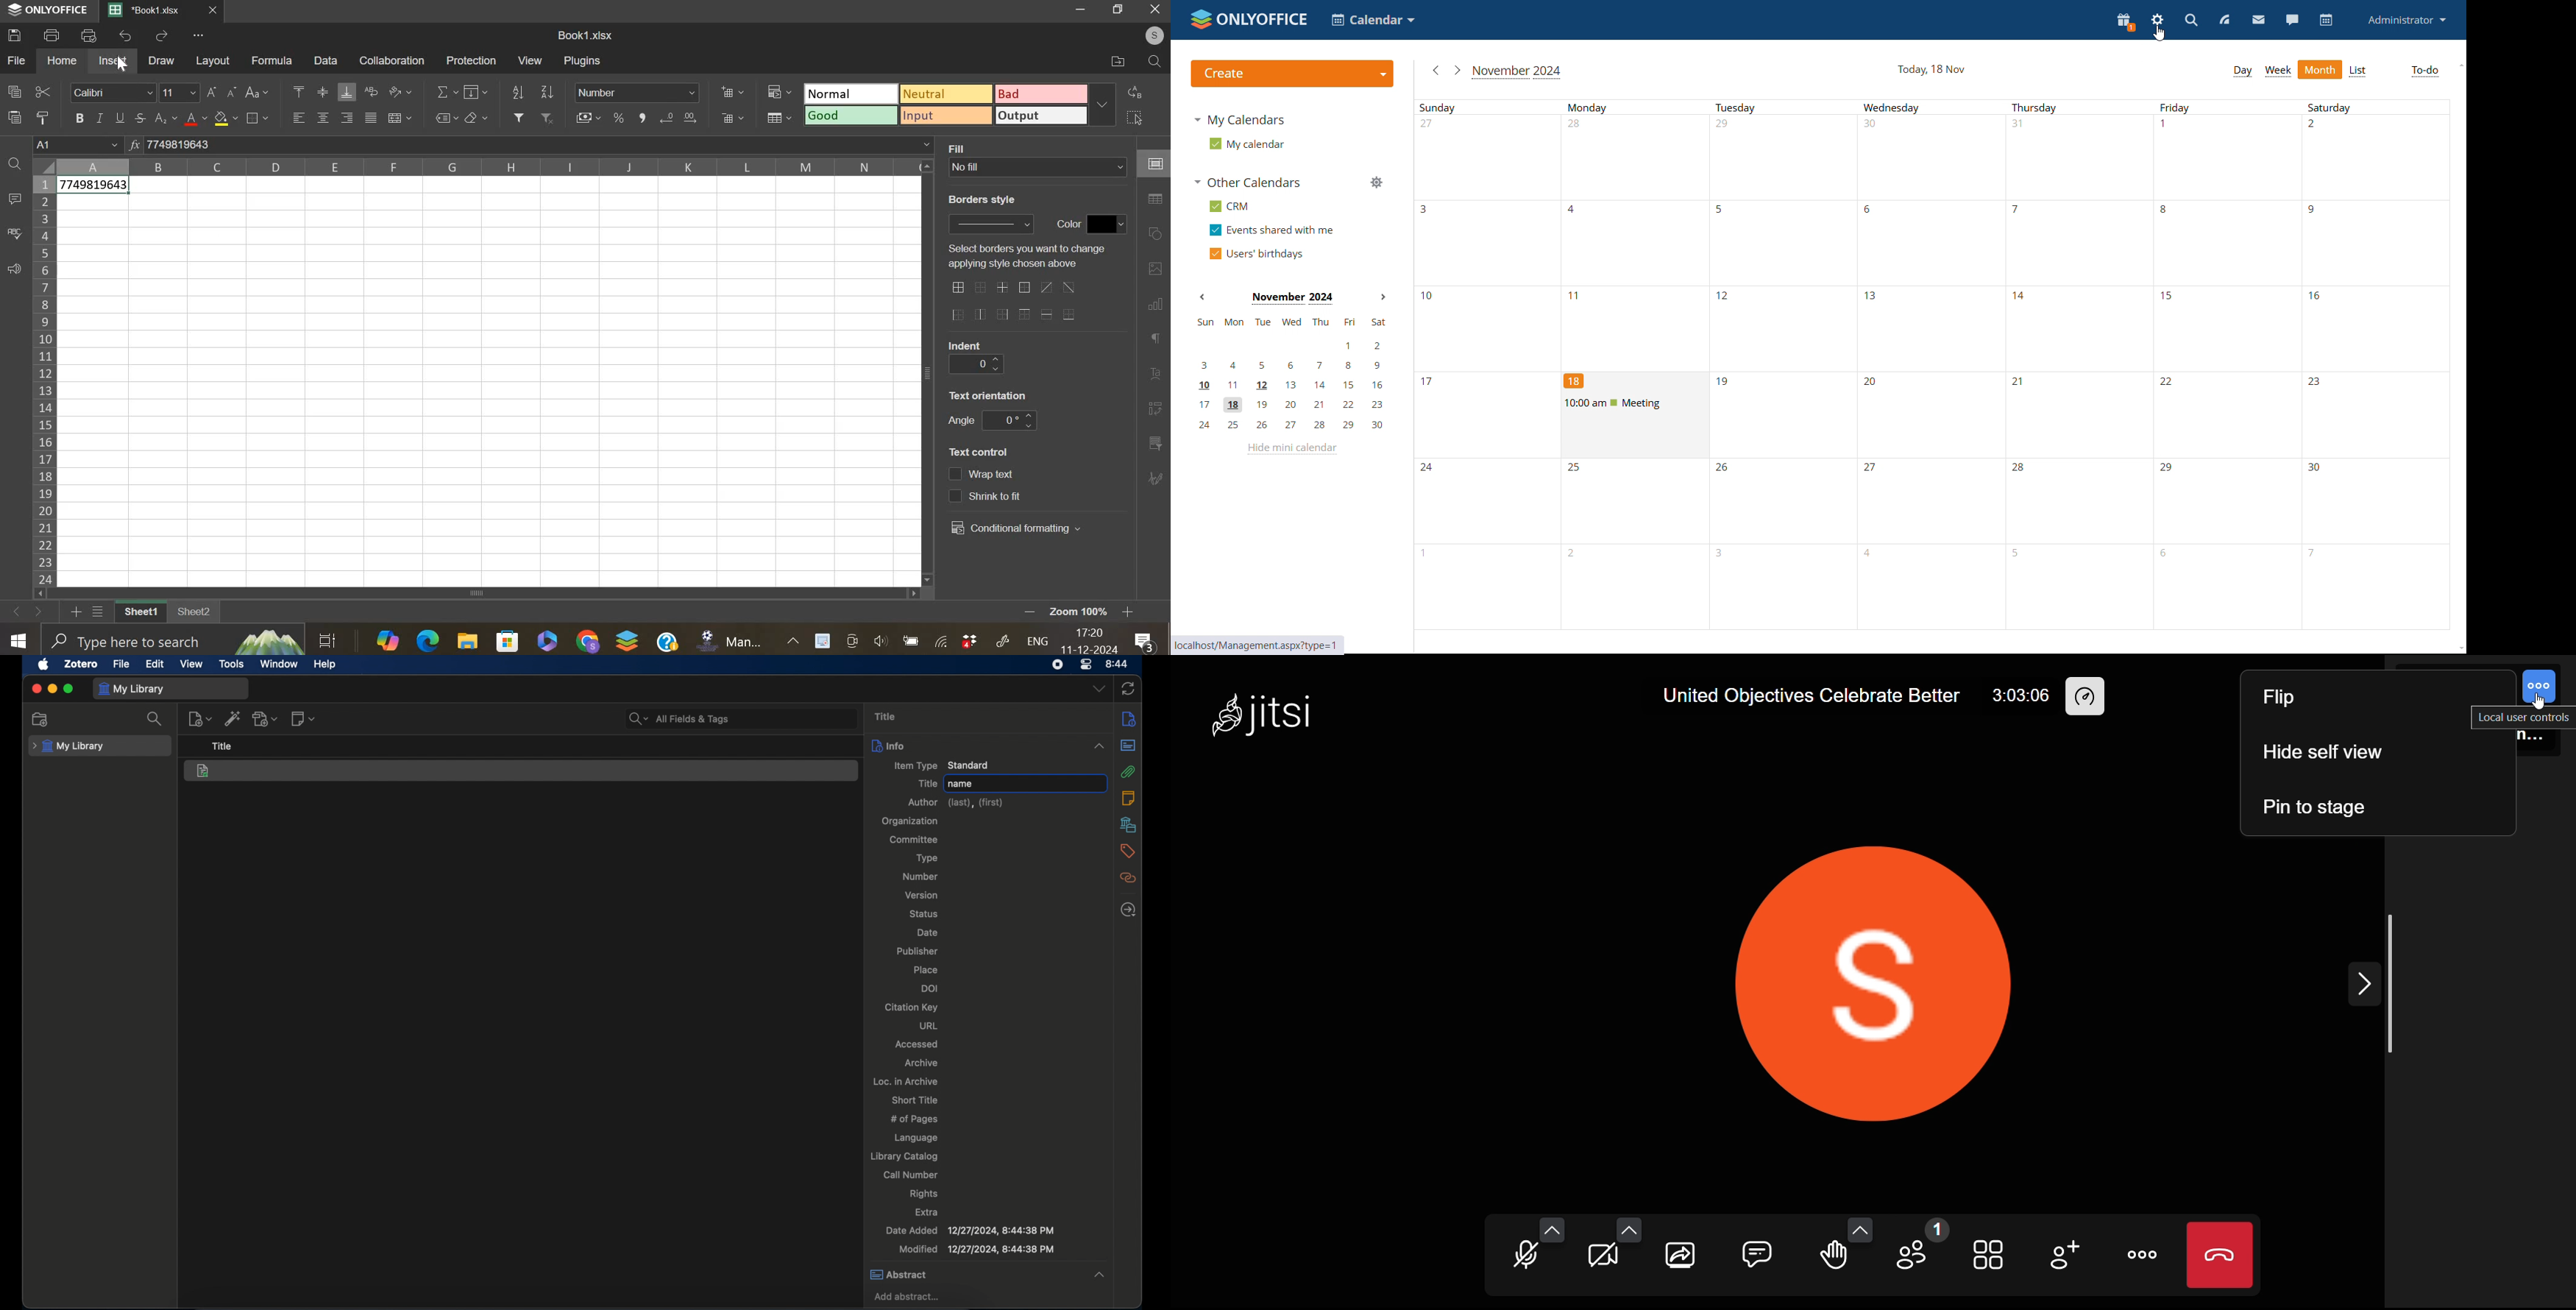 The width and height of the screenshot is (2576, 1316). What do you see at coordinates (256, 93) in the screenshot?
I see `change case` at bounding box center [256, 93].